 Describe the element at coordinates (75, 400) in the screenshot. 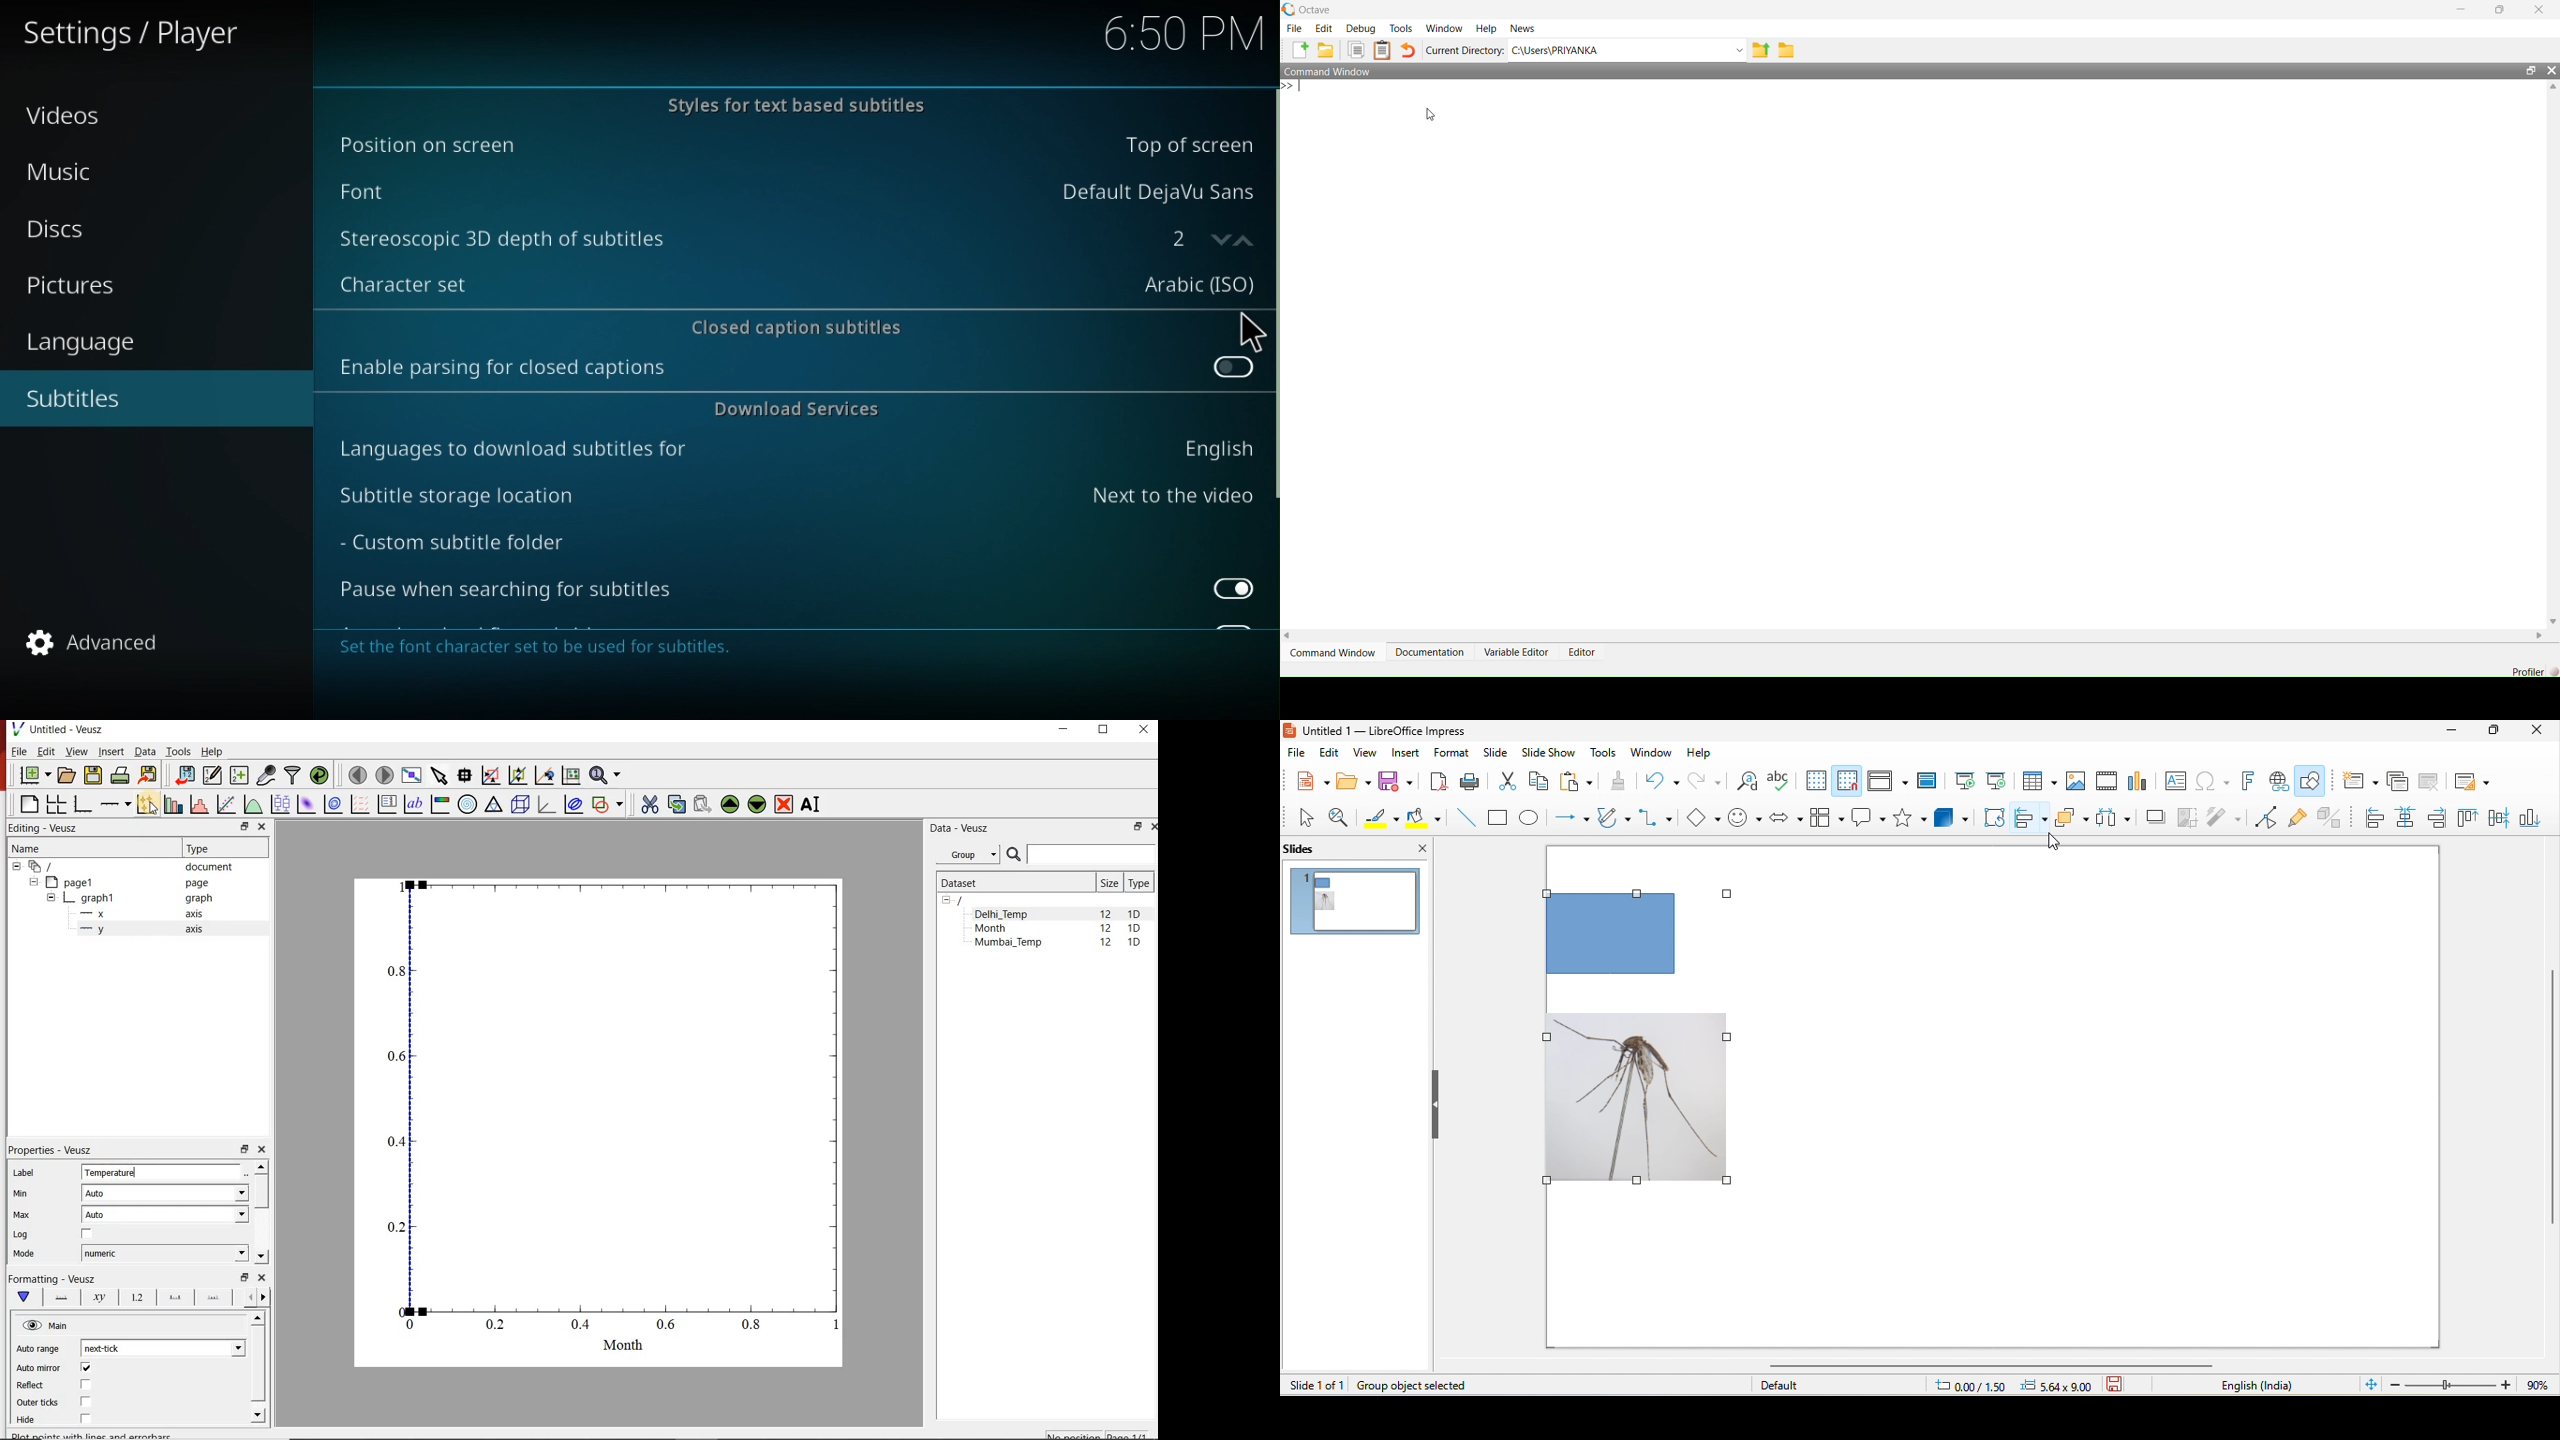

I see `Subtilte` at that location.